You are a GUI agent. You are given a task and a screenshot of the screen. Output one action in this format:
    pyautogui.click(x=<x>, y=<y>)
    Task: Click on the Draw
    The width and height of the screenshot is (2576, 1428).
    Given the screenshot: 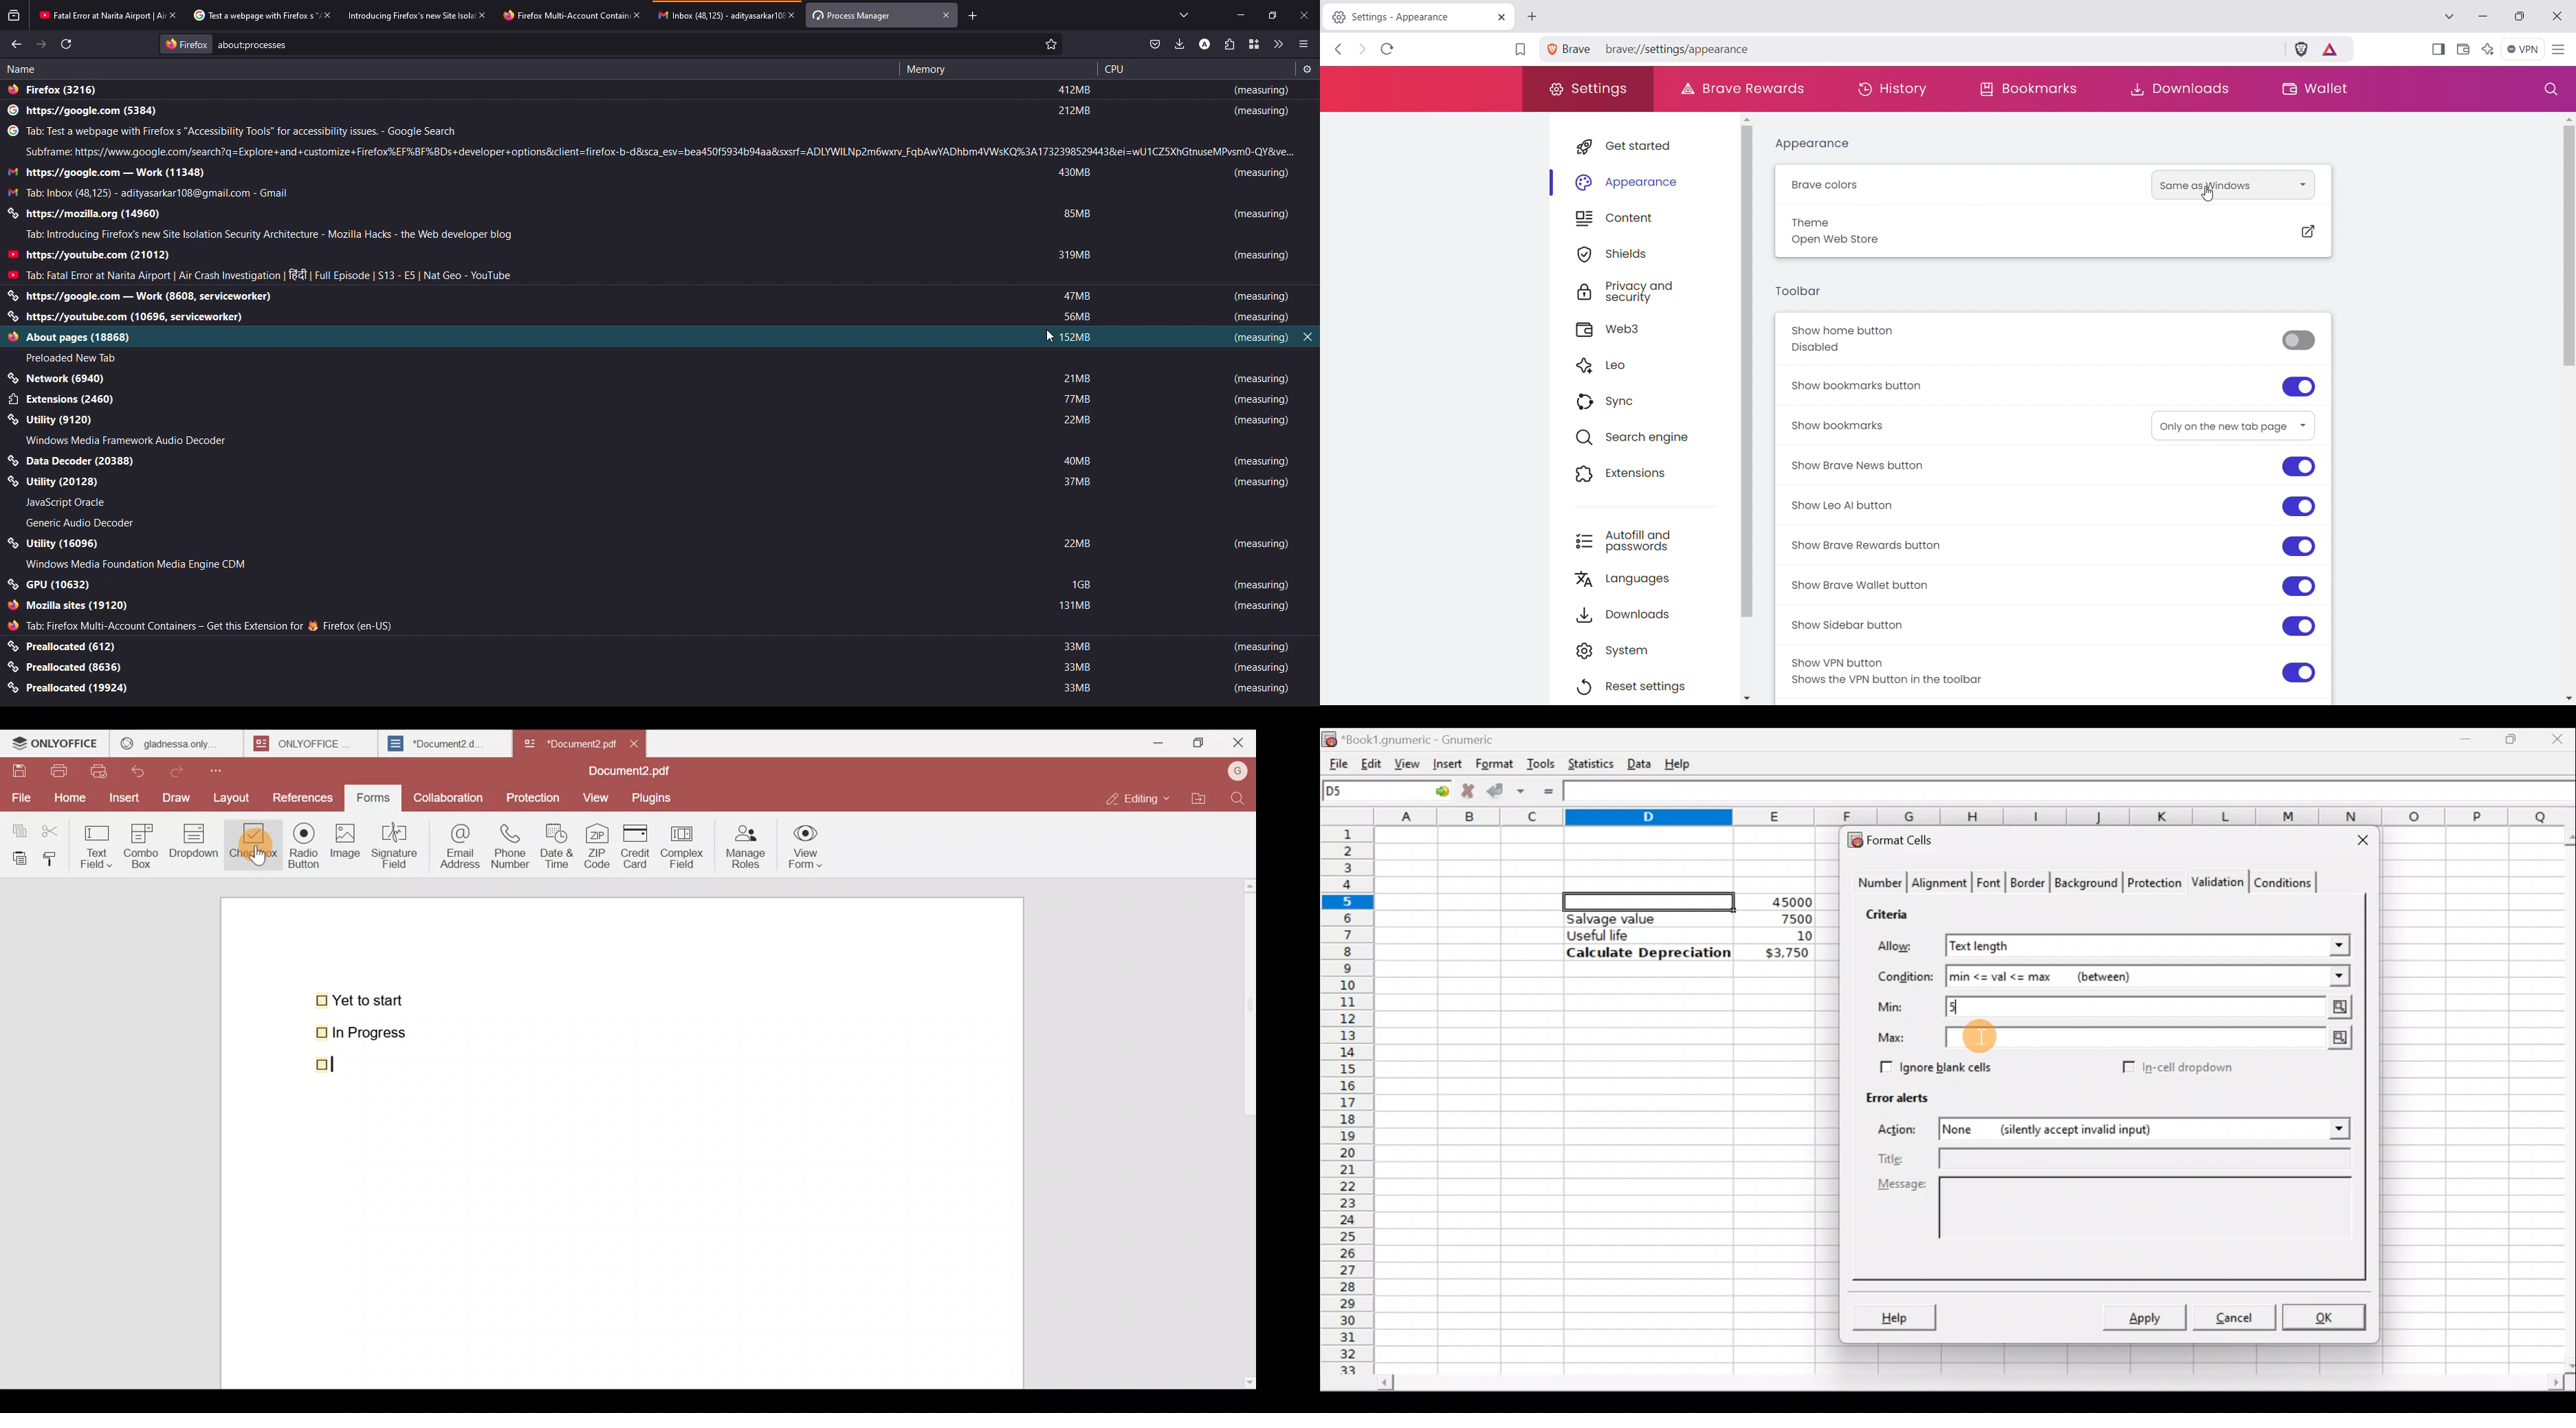 What is the action you would take?
    pyautogui.click(x=180, y=796)
    